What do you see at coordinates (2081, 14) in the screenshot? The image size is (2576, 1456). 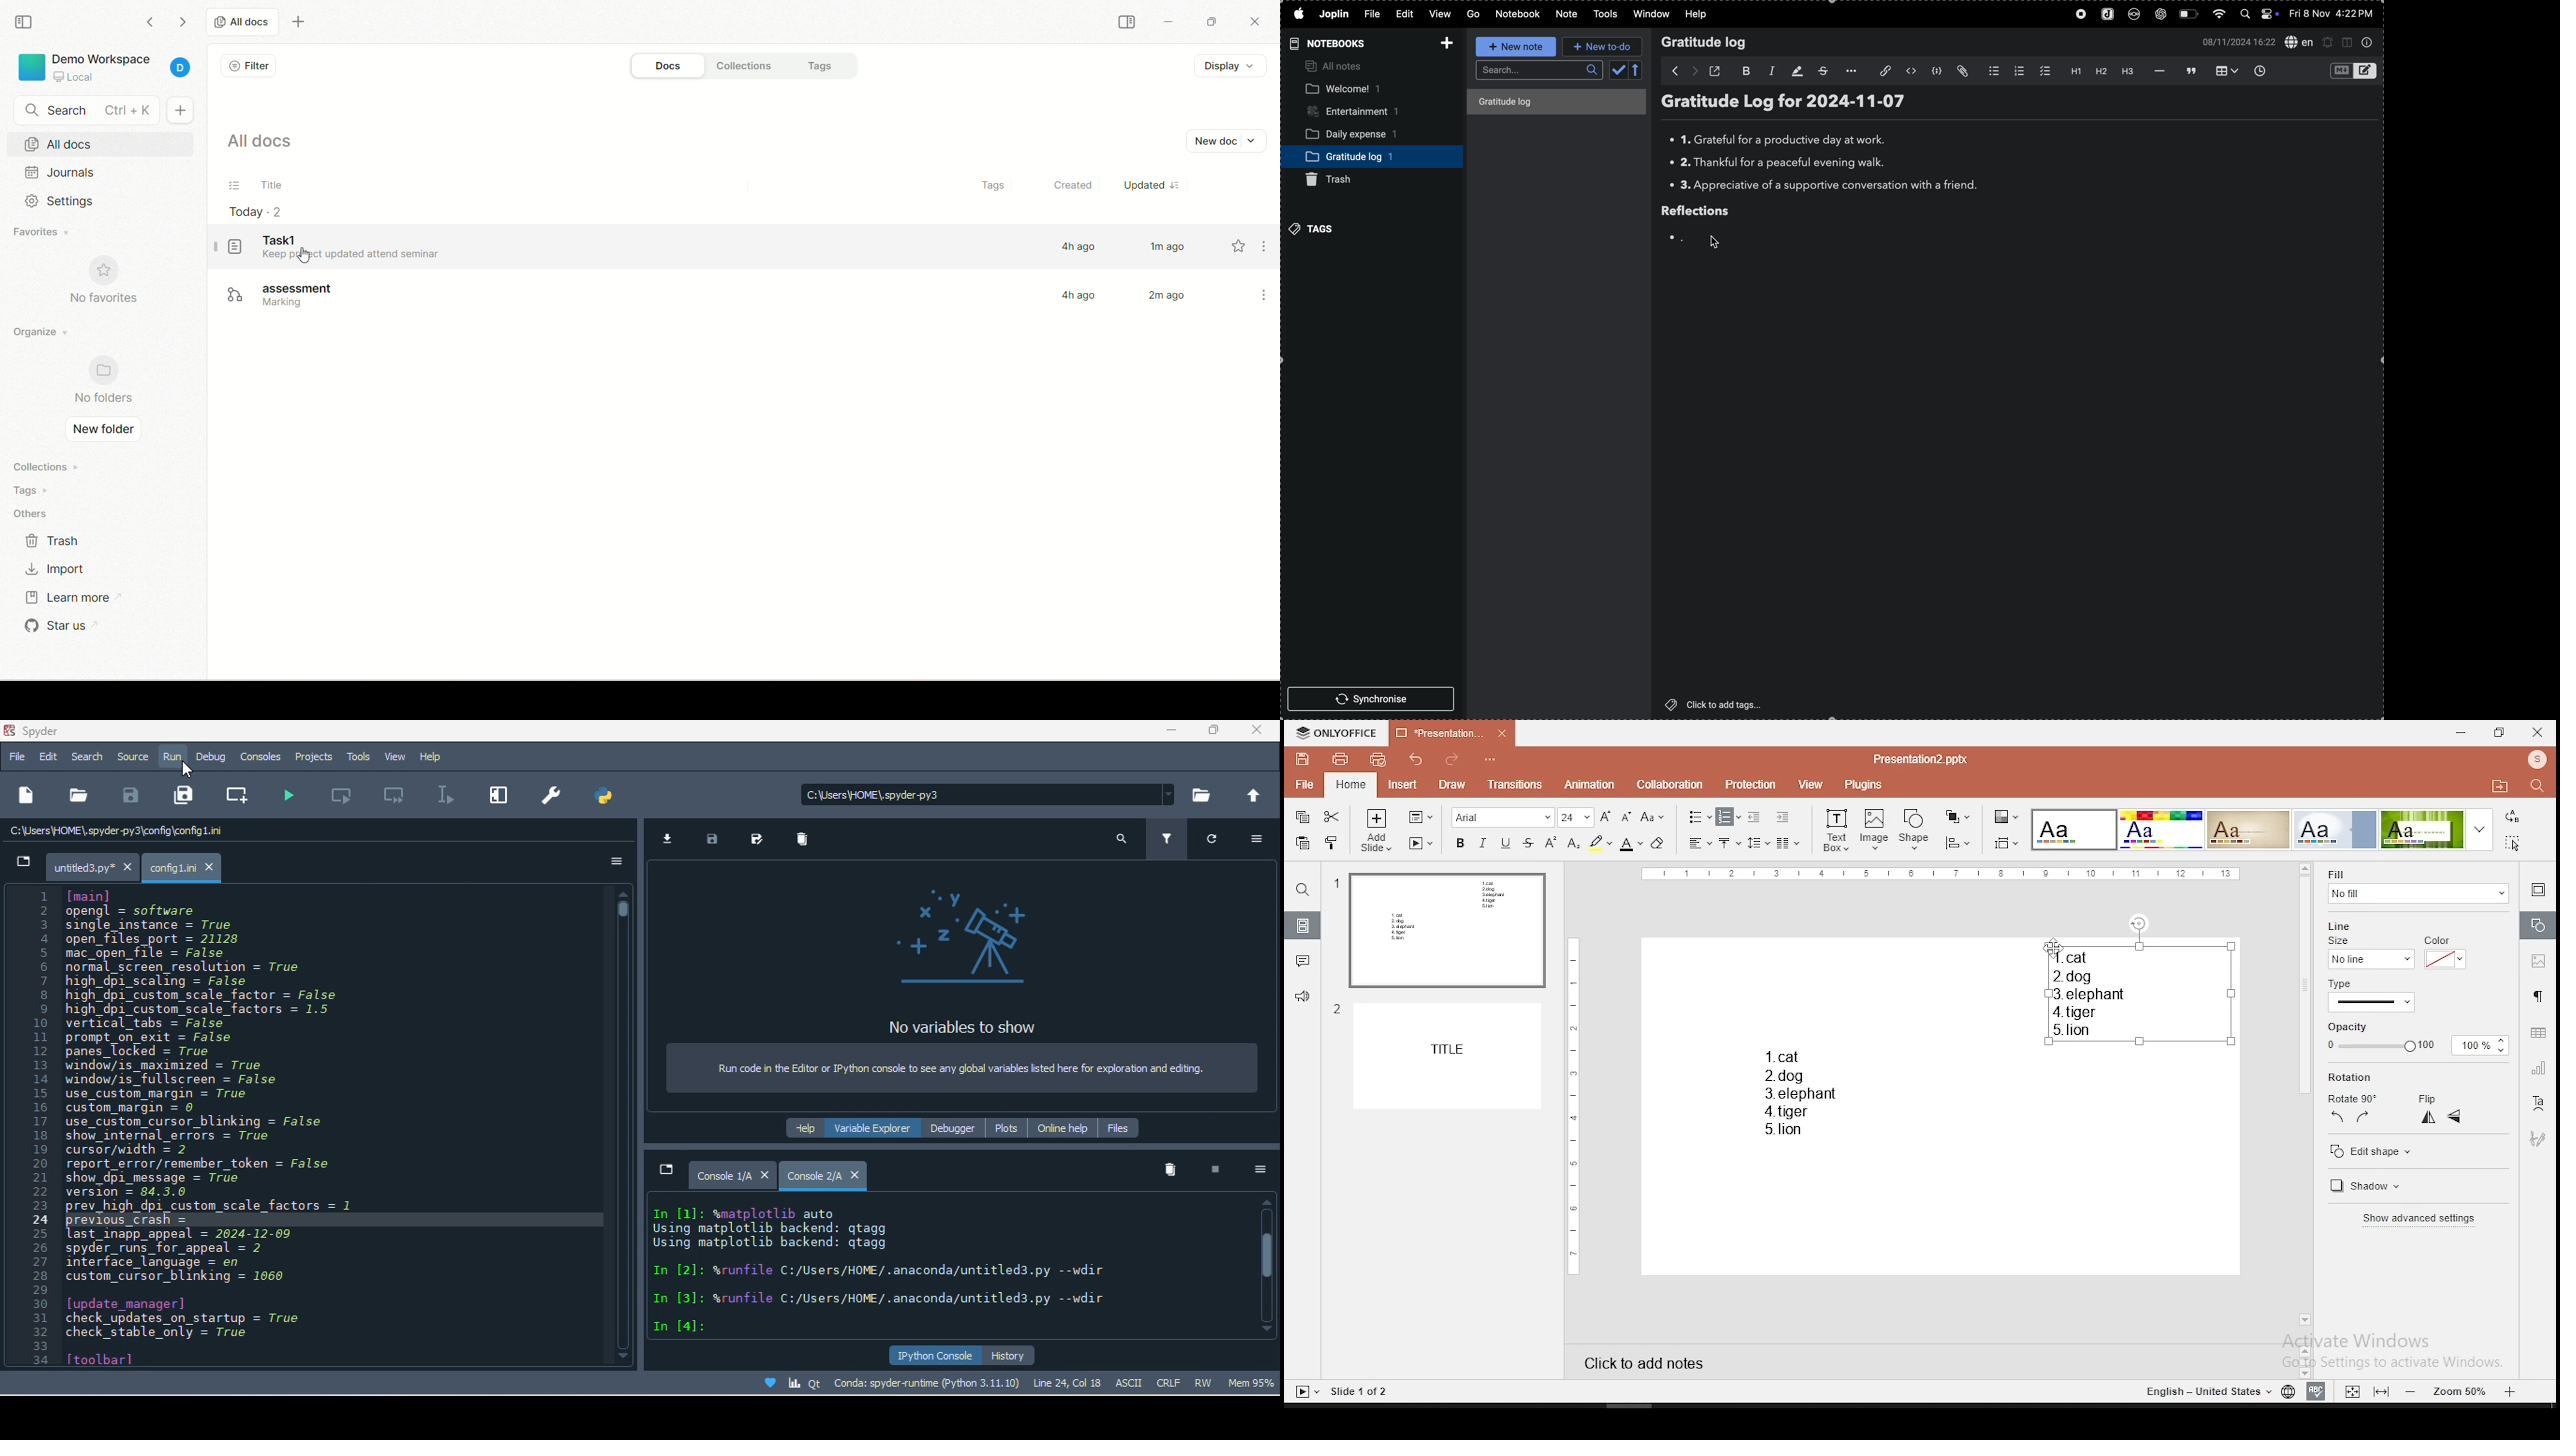 I see `record` at bounding box center [2081, 14].